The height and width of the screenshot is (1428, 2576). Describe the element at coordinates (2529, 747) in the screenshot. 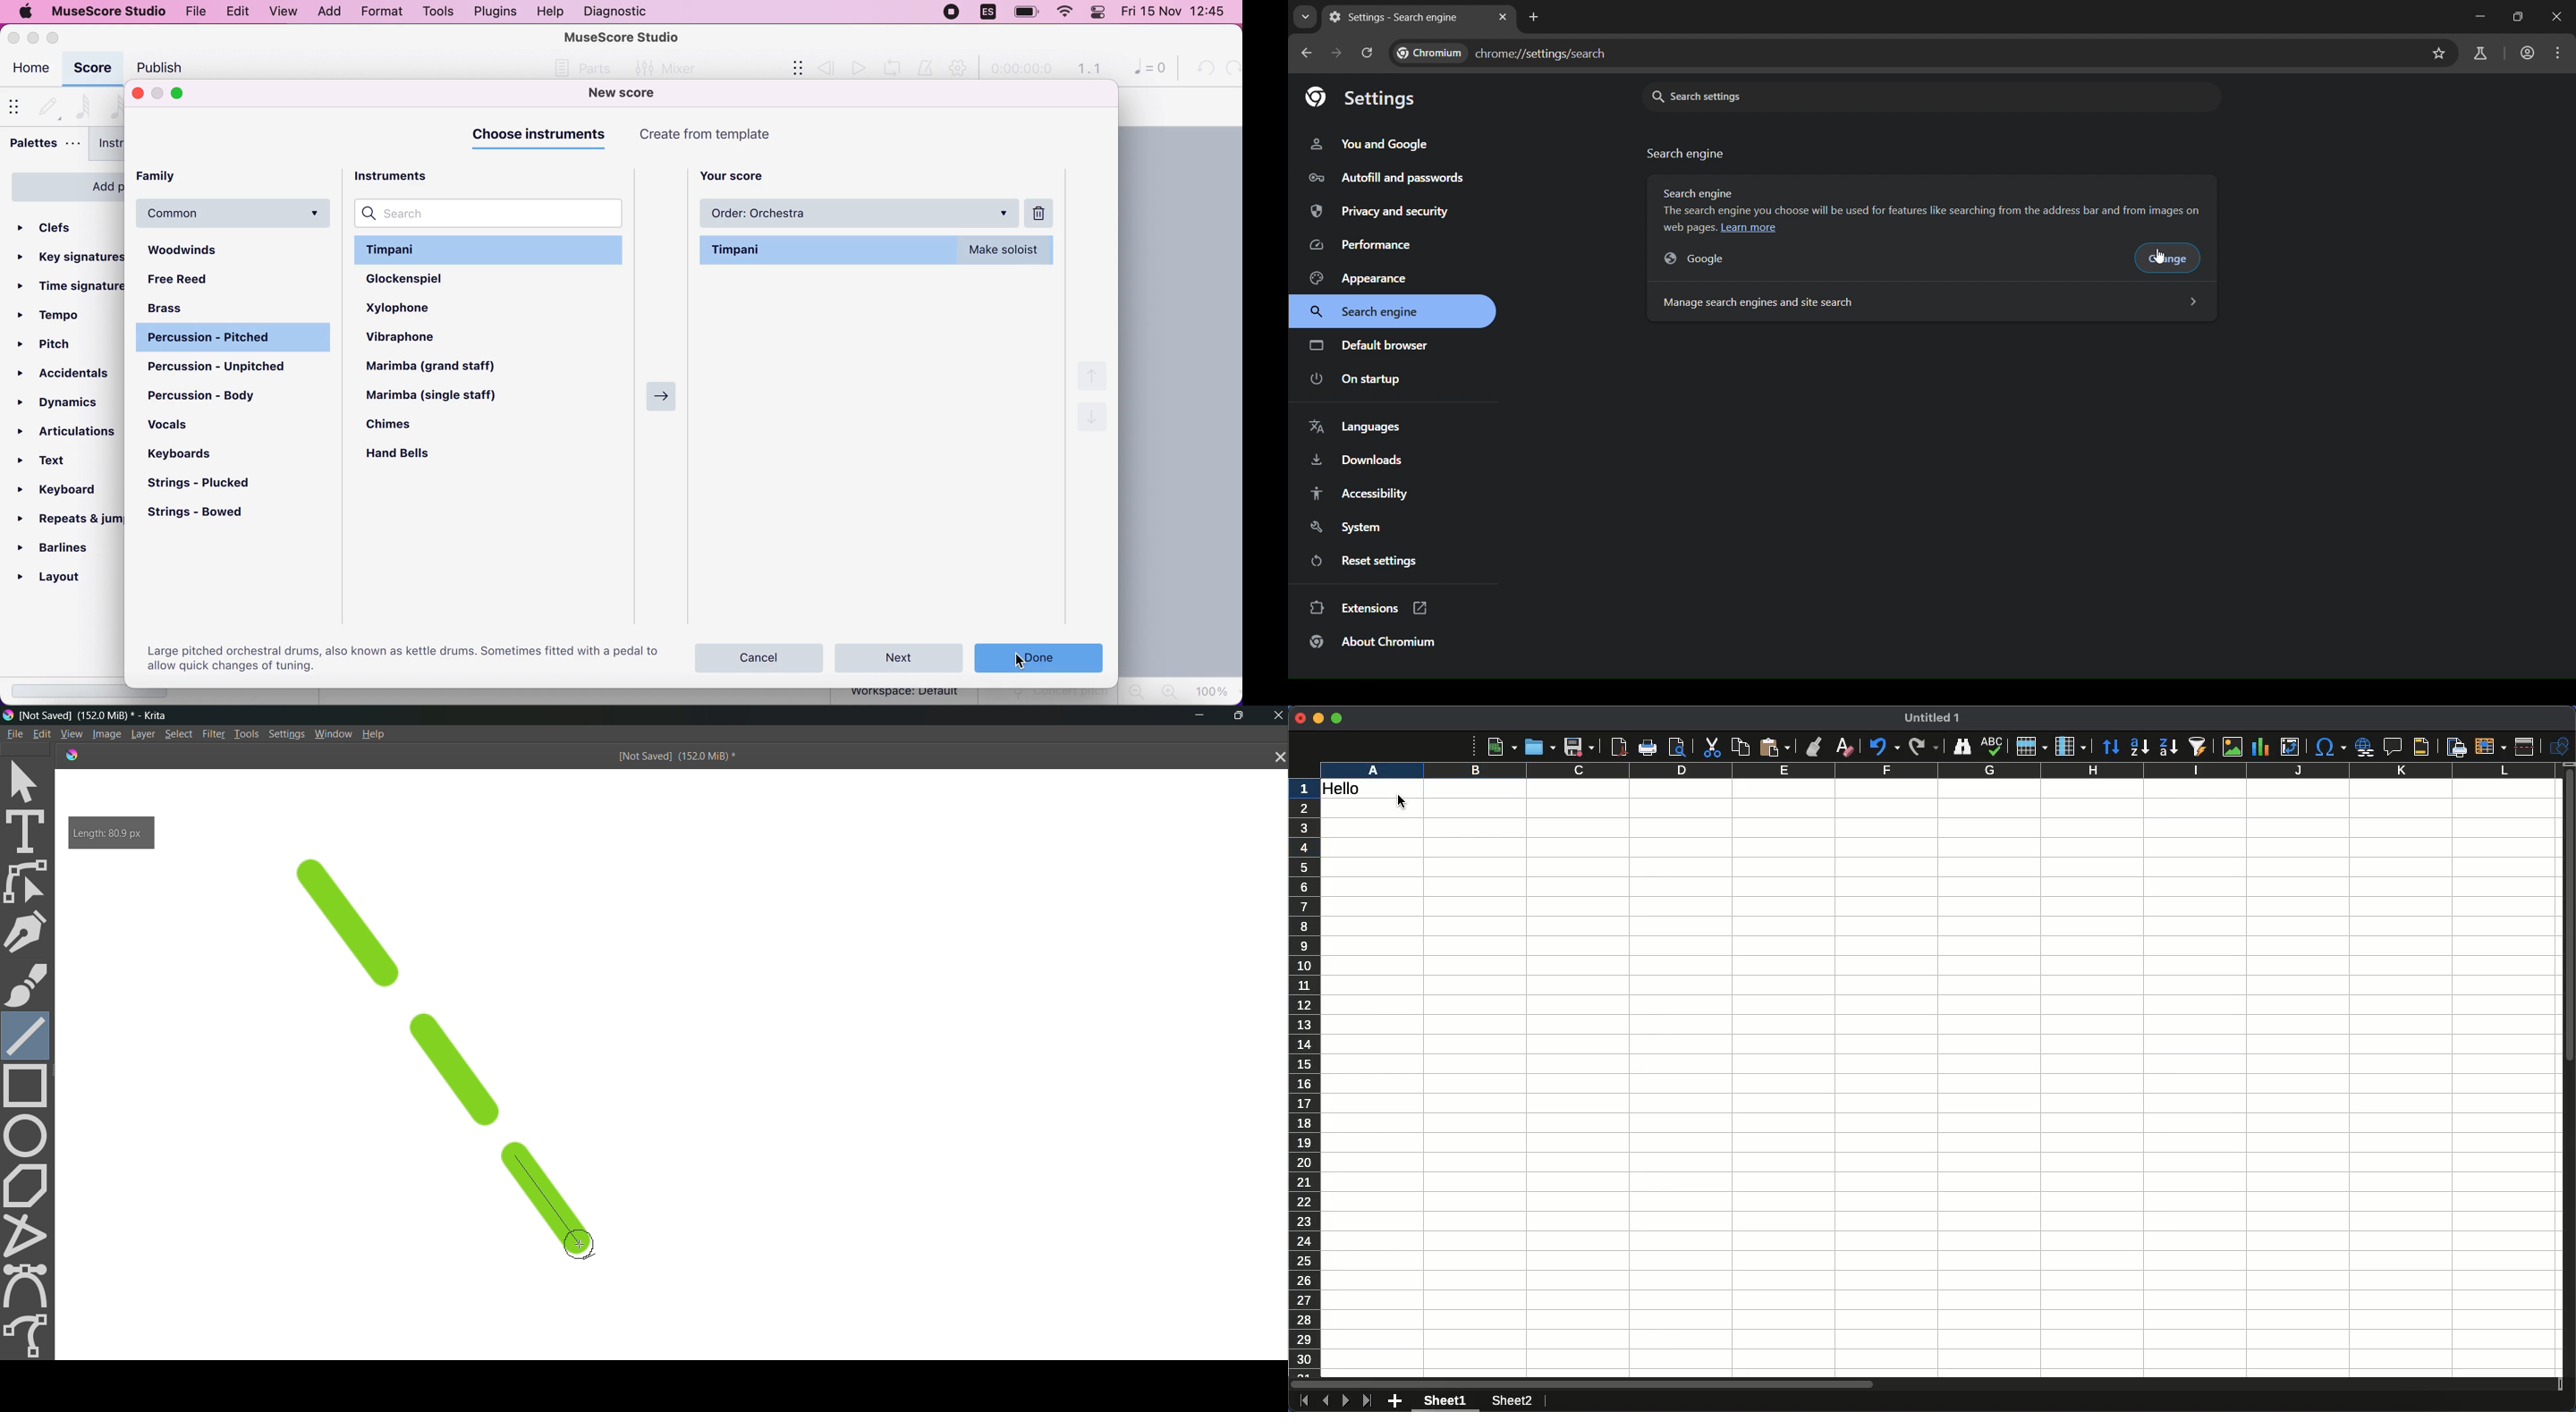

I see `Split window` at that location.